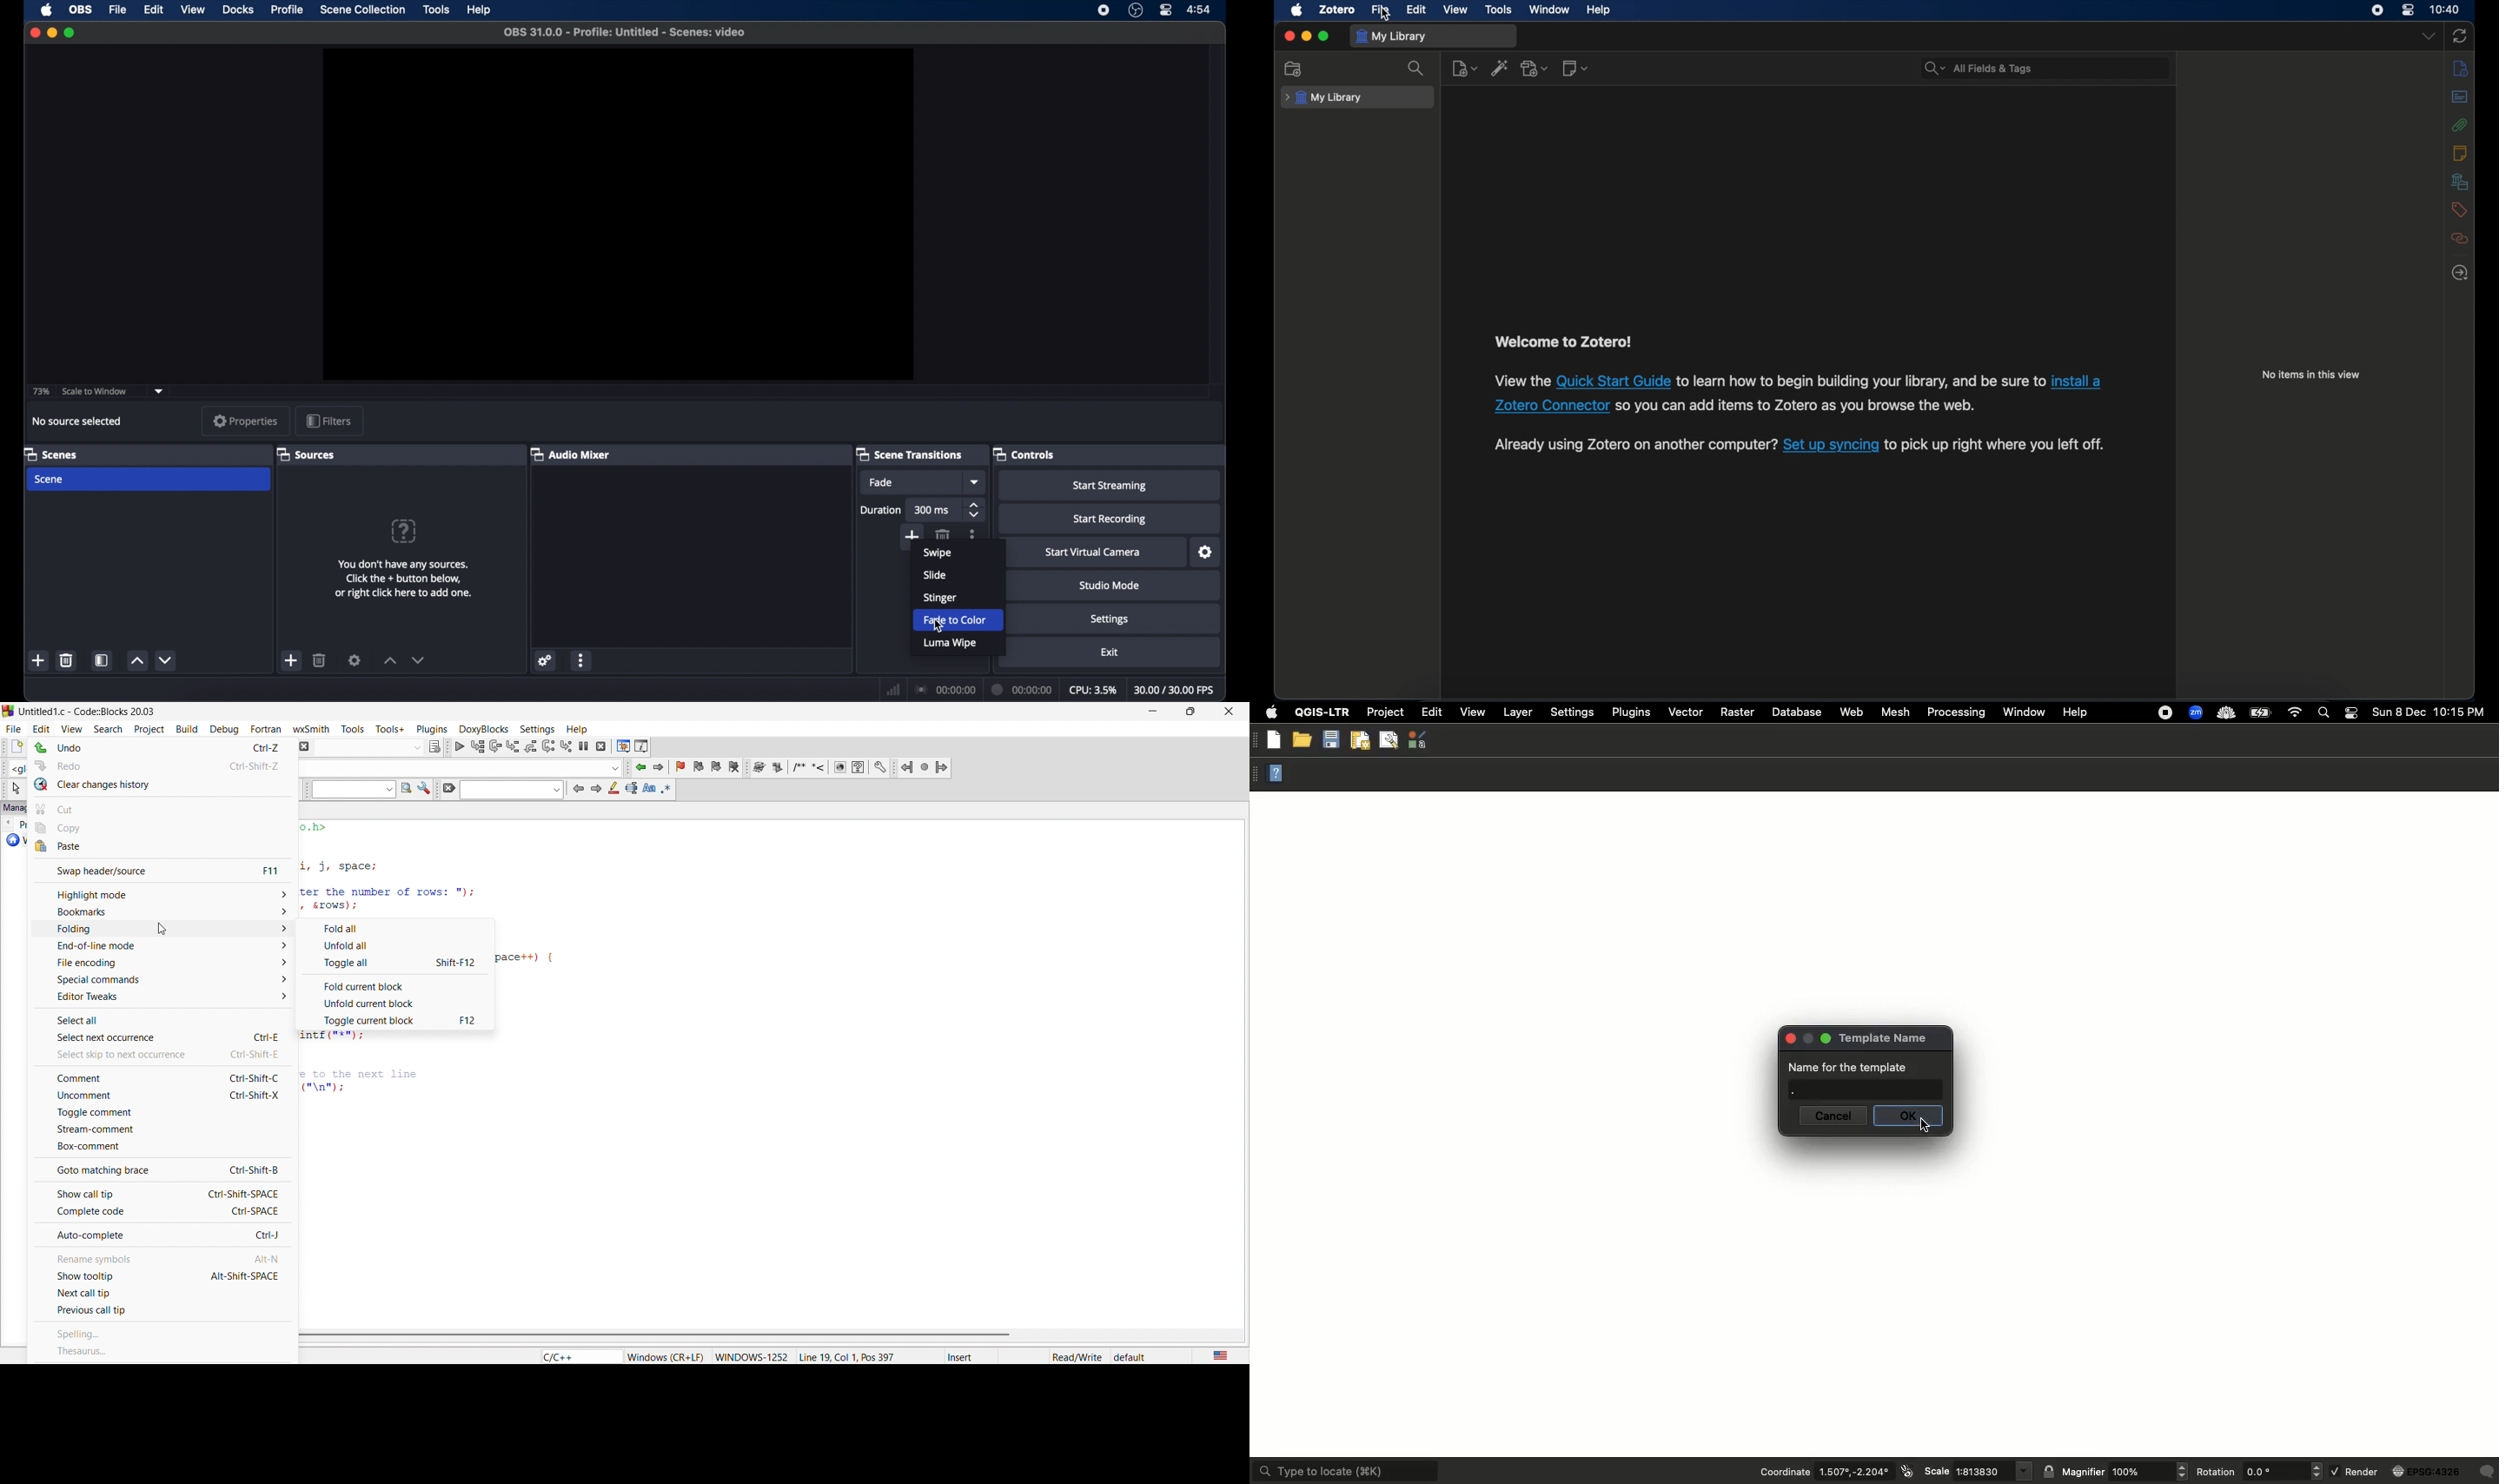 The image size is (2520, 1484). I want to click on 73%, so click(40, 392).